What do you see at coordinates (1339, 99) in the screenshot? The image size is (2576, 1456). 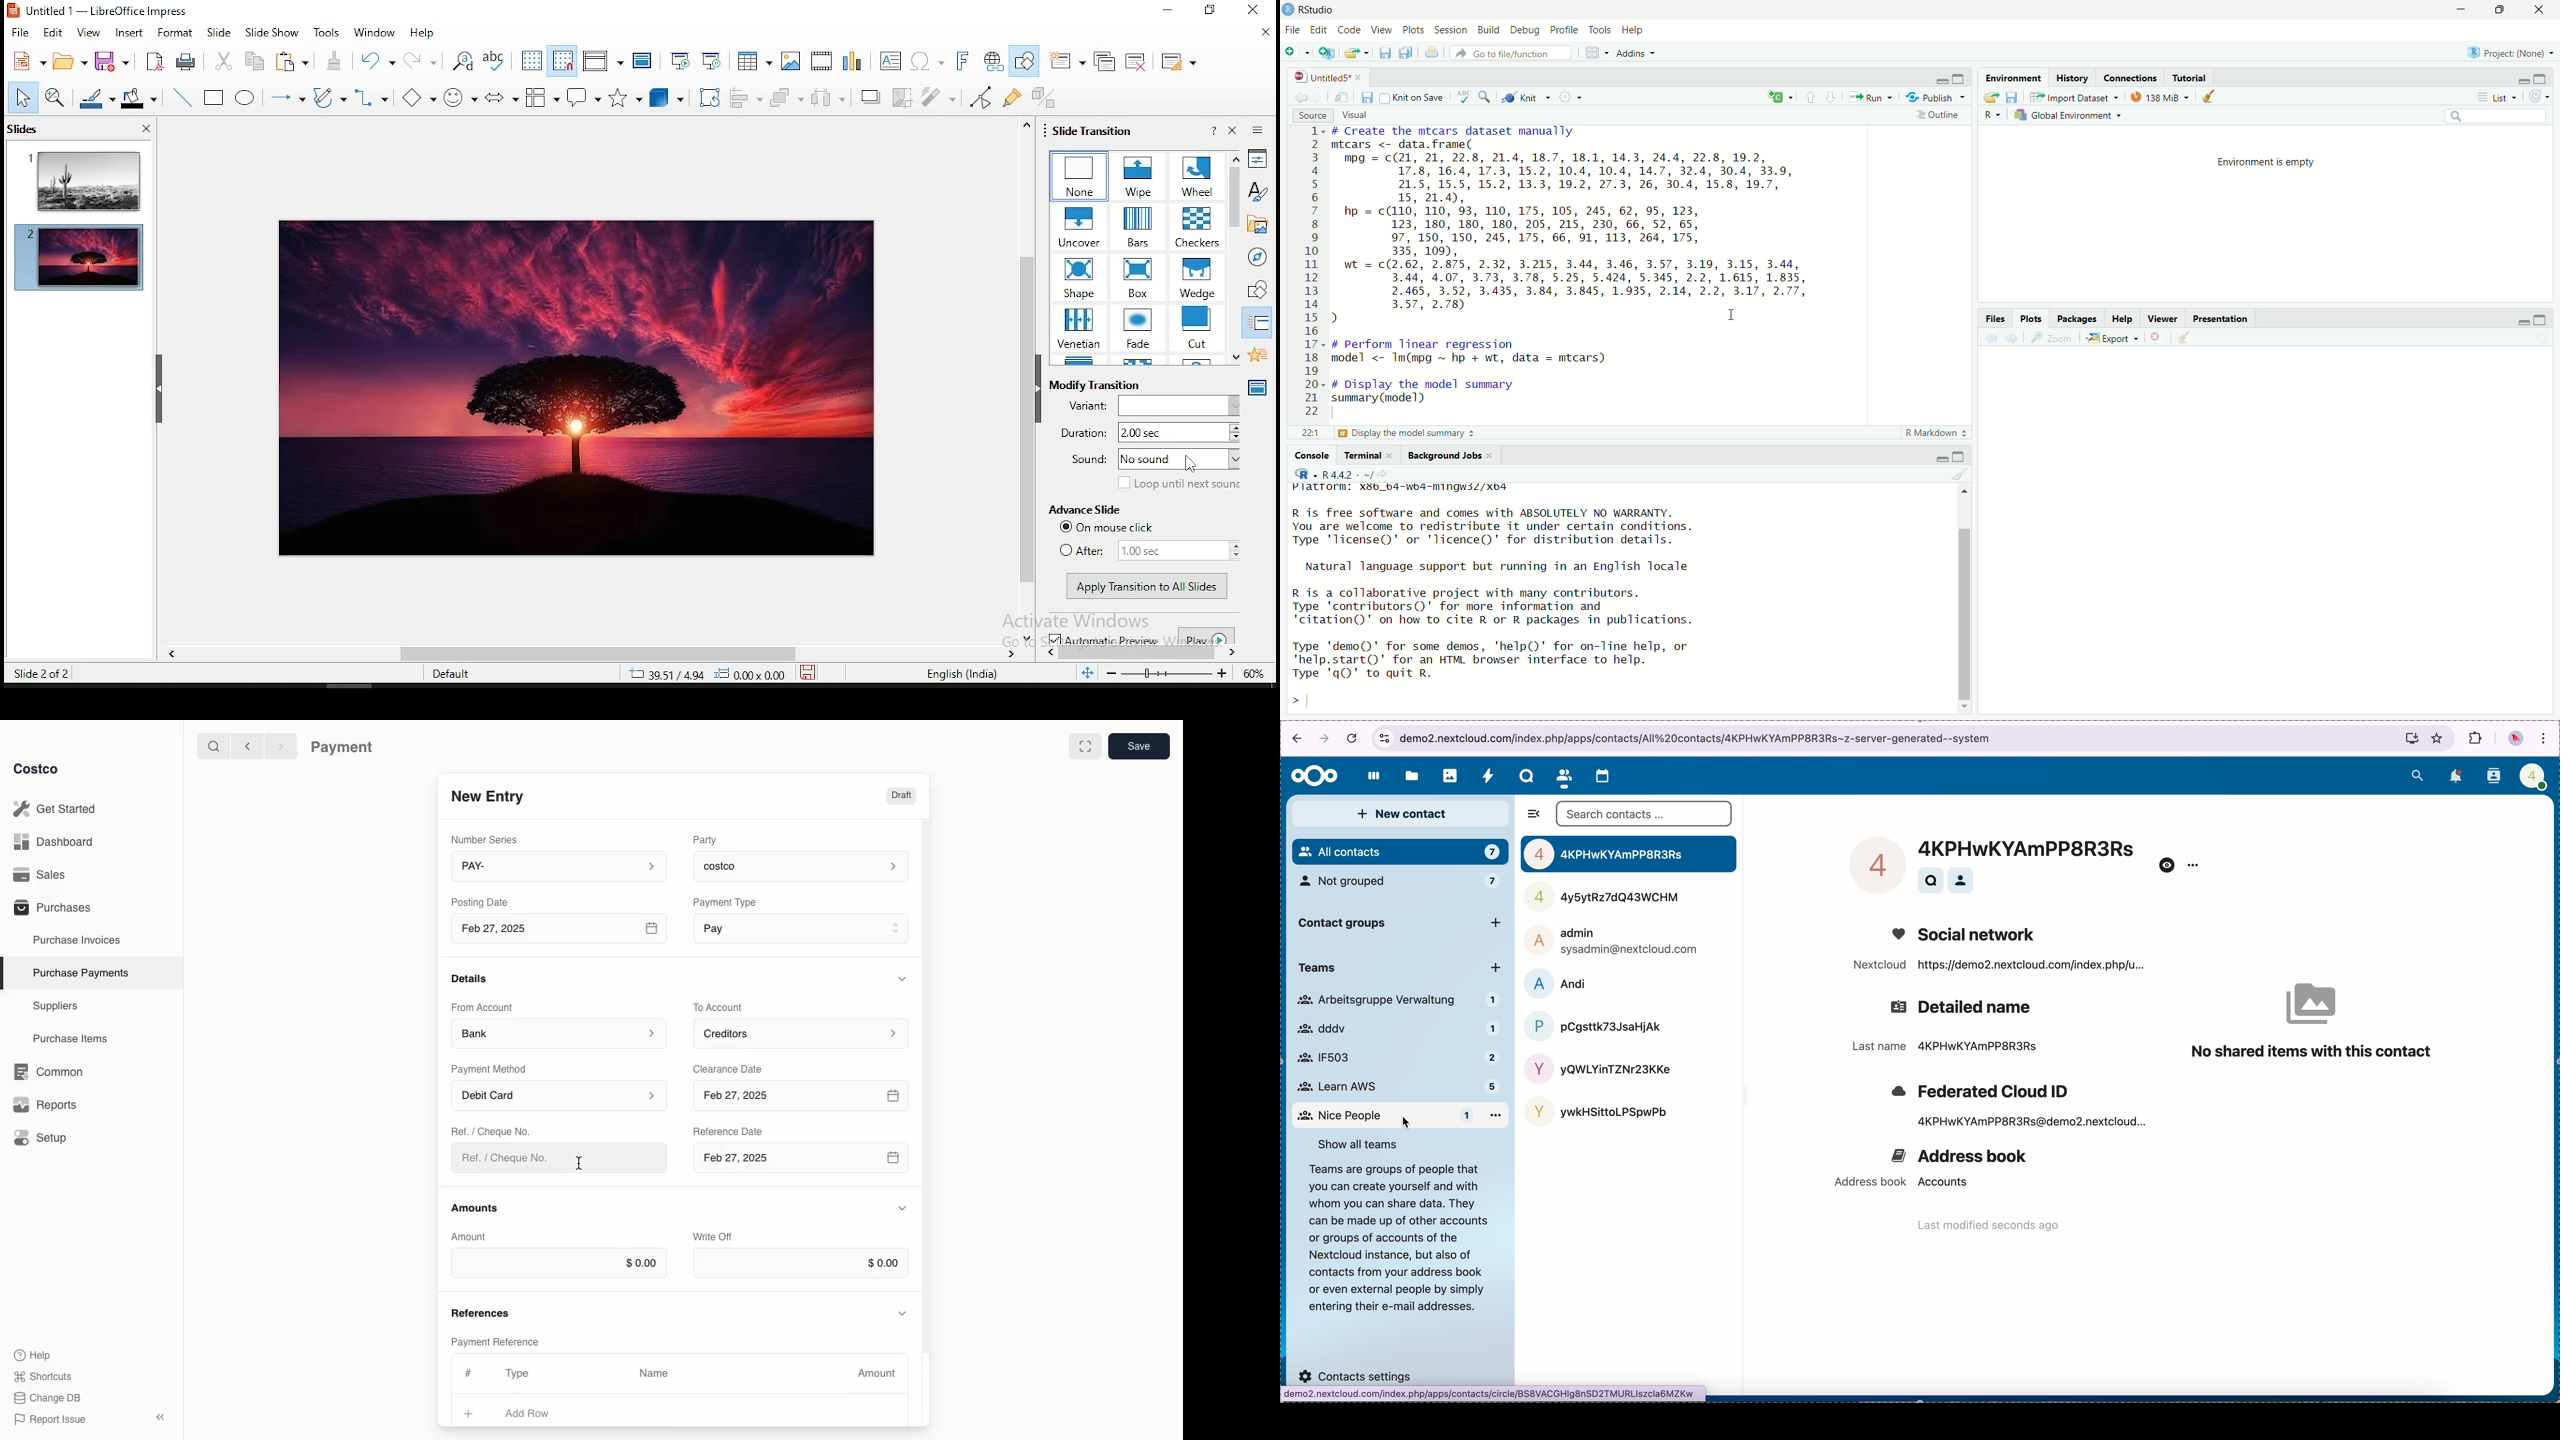 I see `show in new window` at bounding box center [1339, 99].